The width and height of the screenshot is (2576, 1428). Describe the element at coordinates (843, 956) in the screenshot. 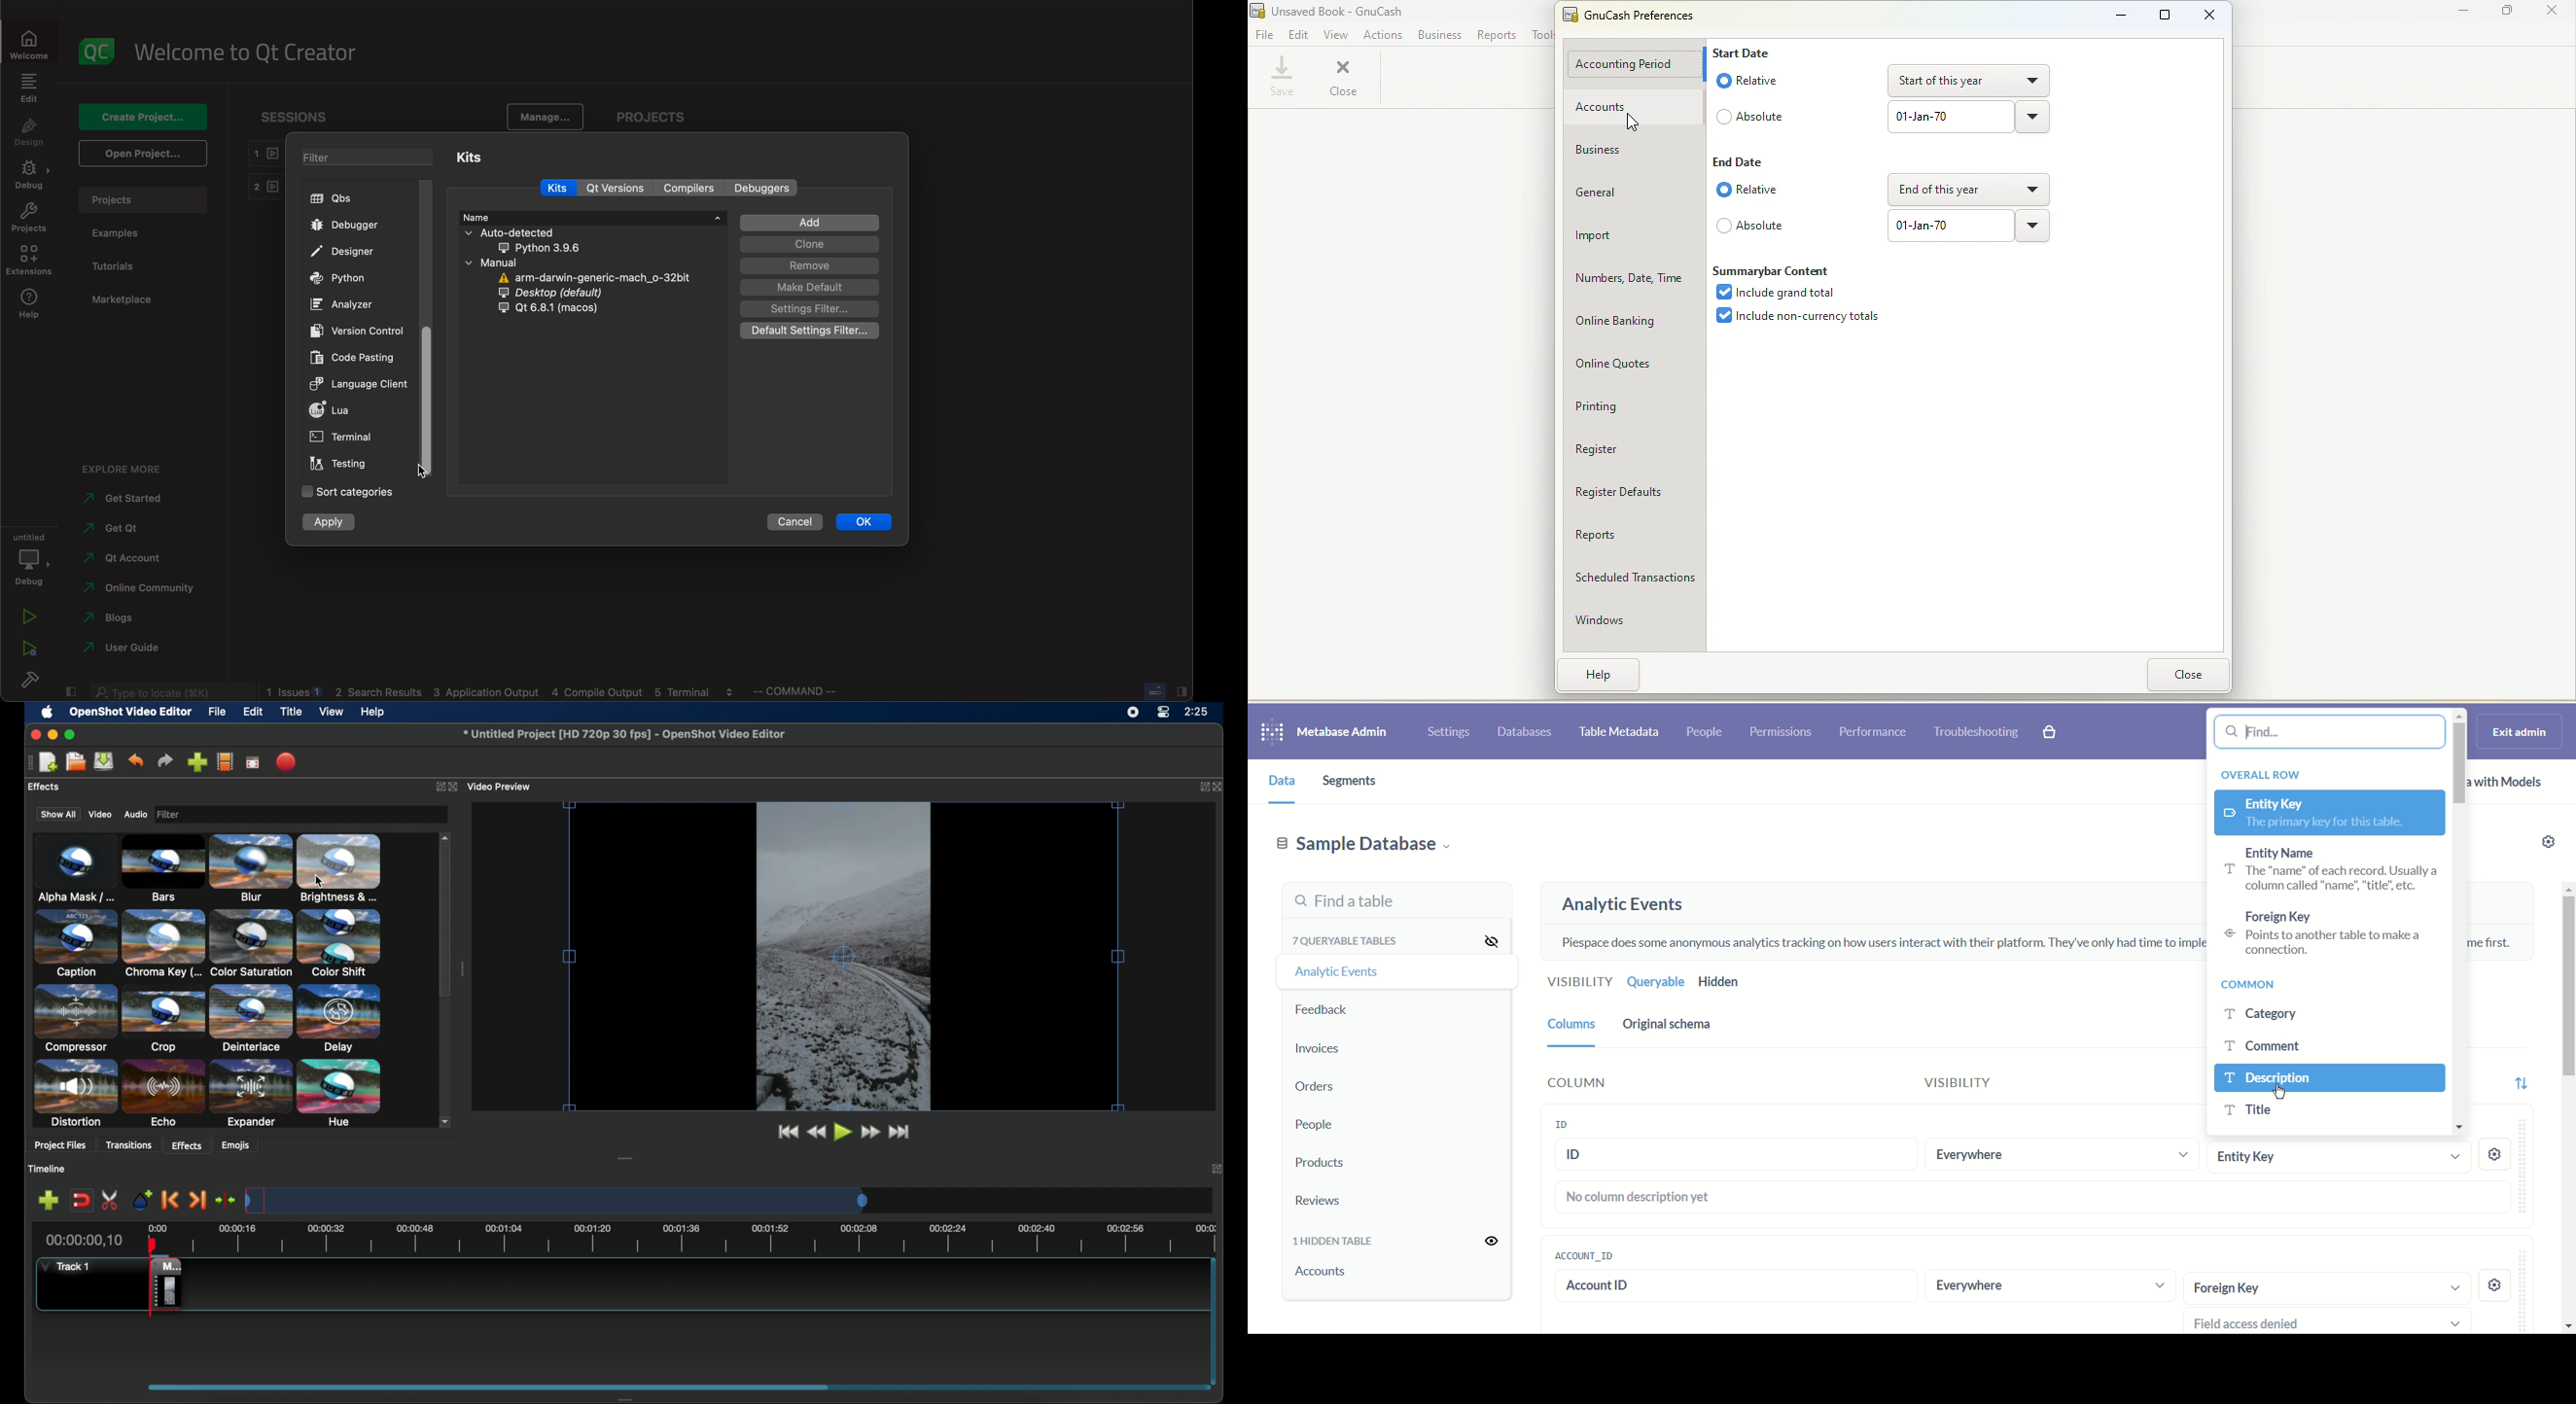

I see `video preview` at that location.